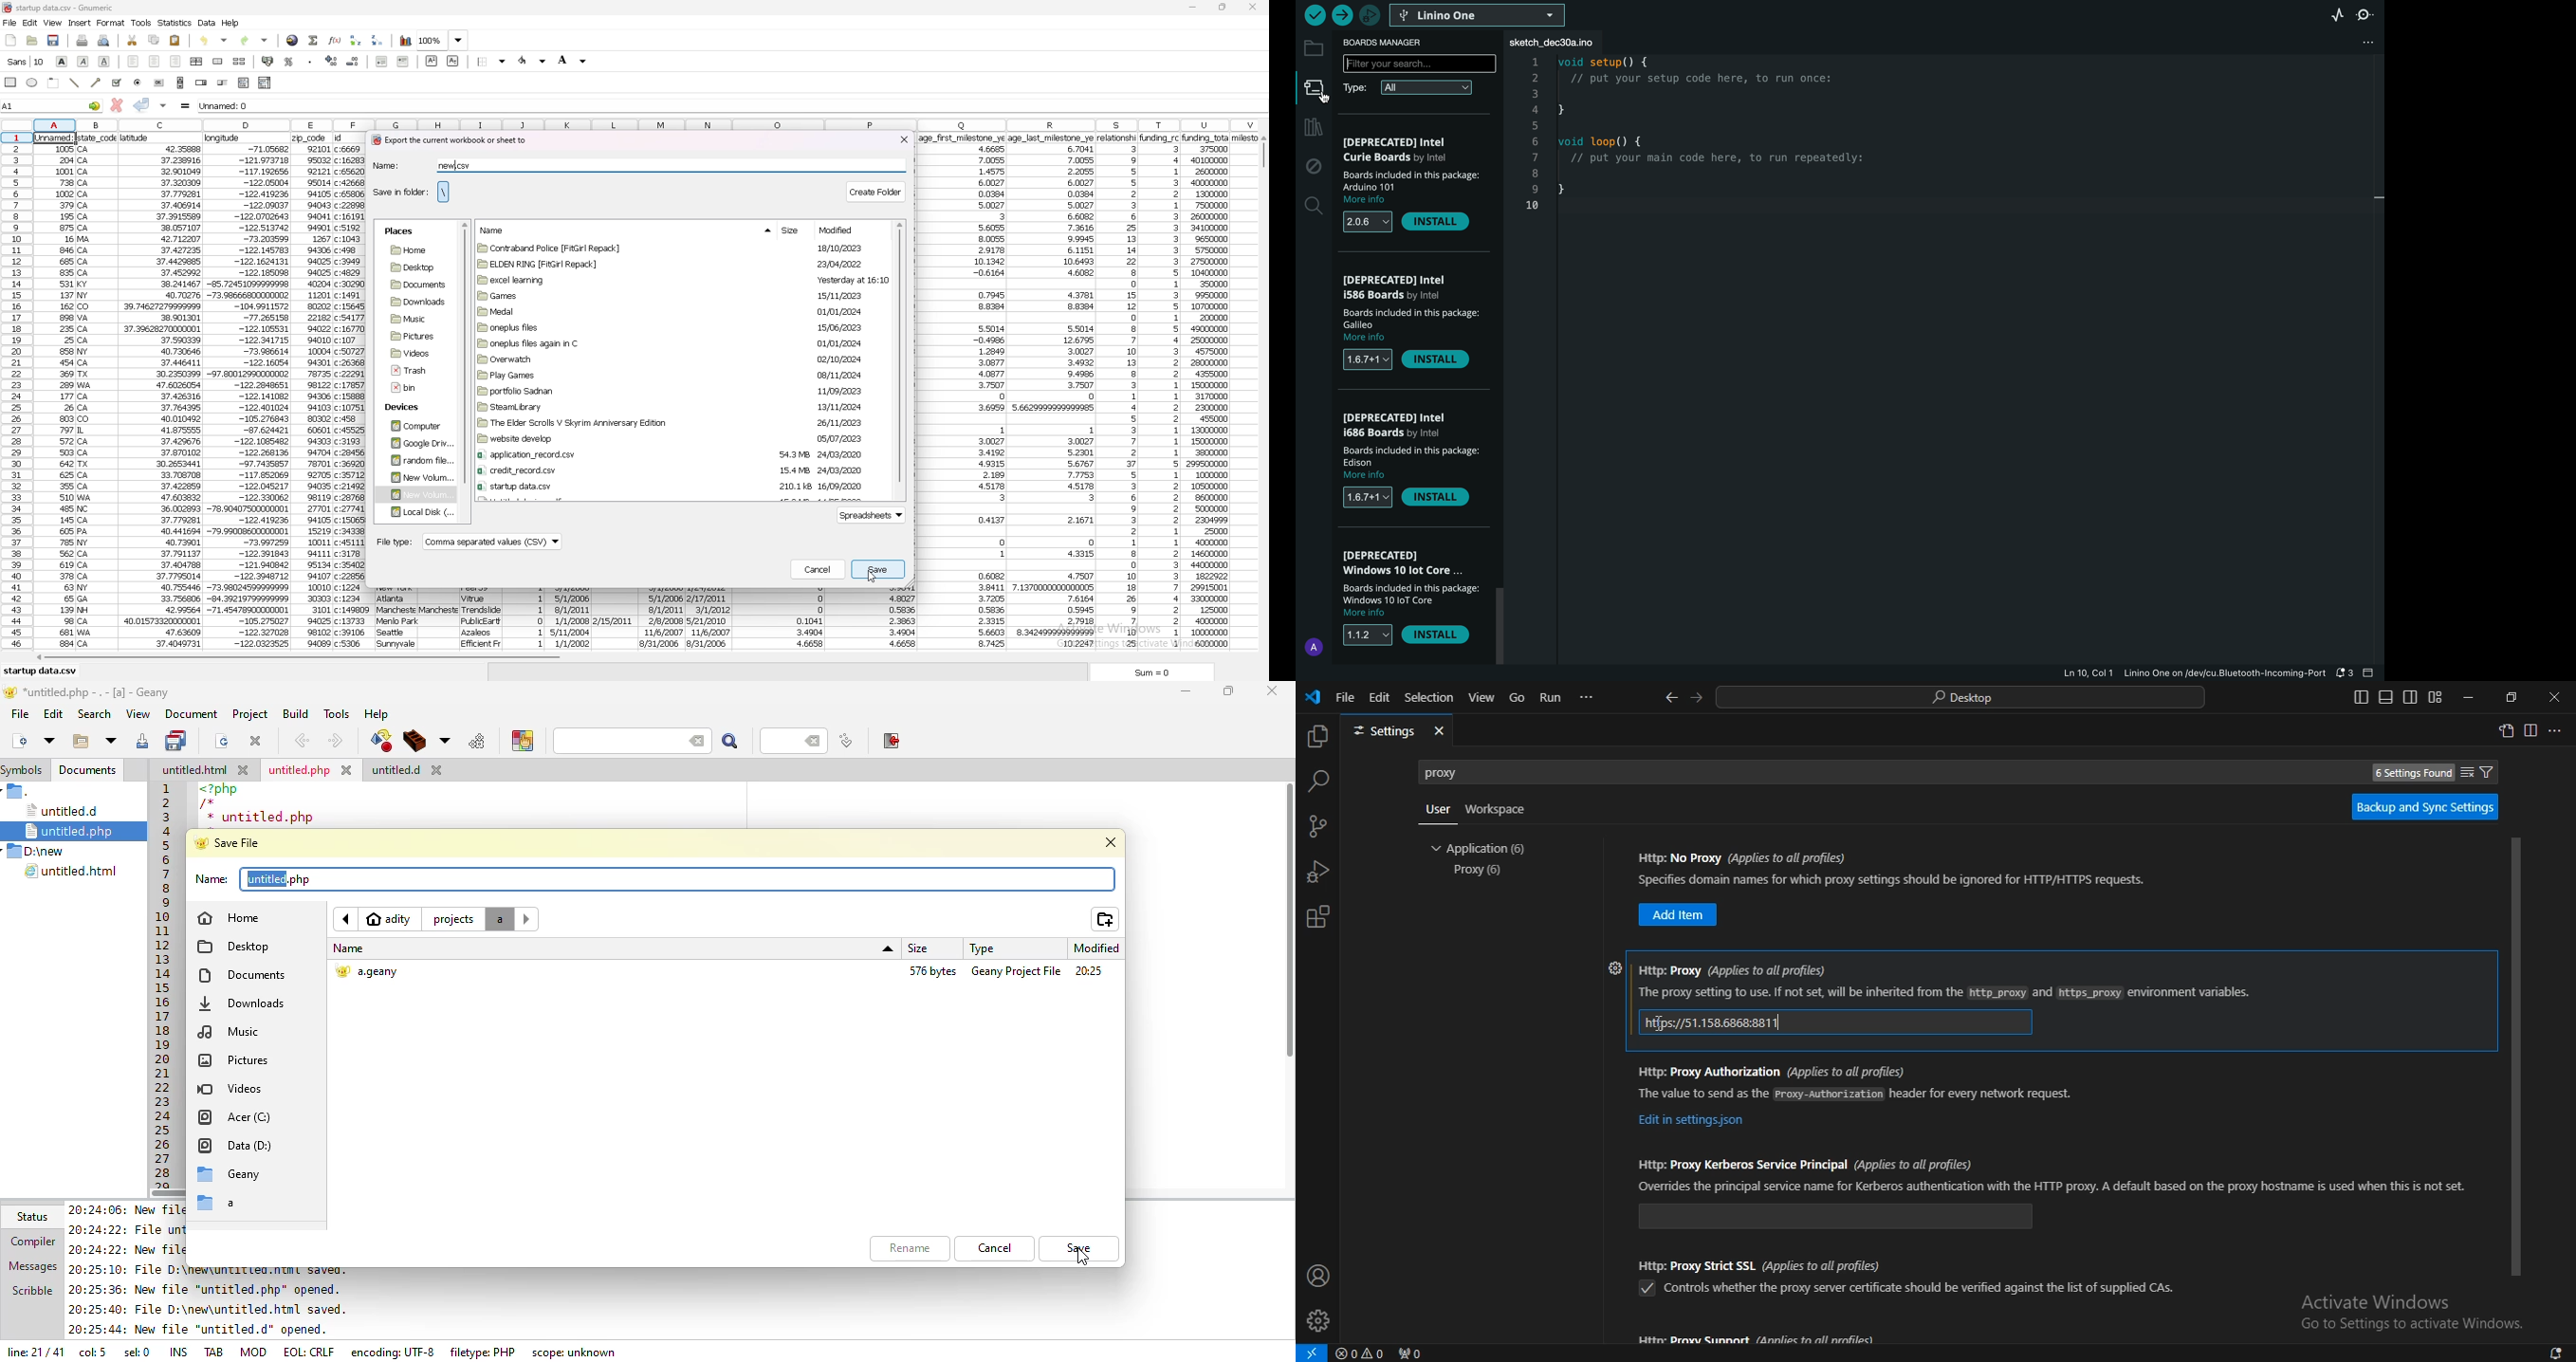  Describe the element at coordinates (1645, 1289) in the screenshot. I see `Checkbox ` at that location.